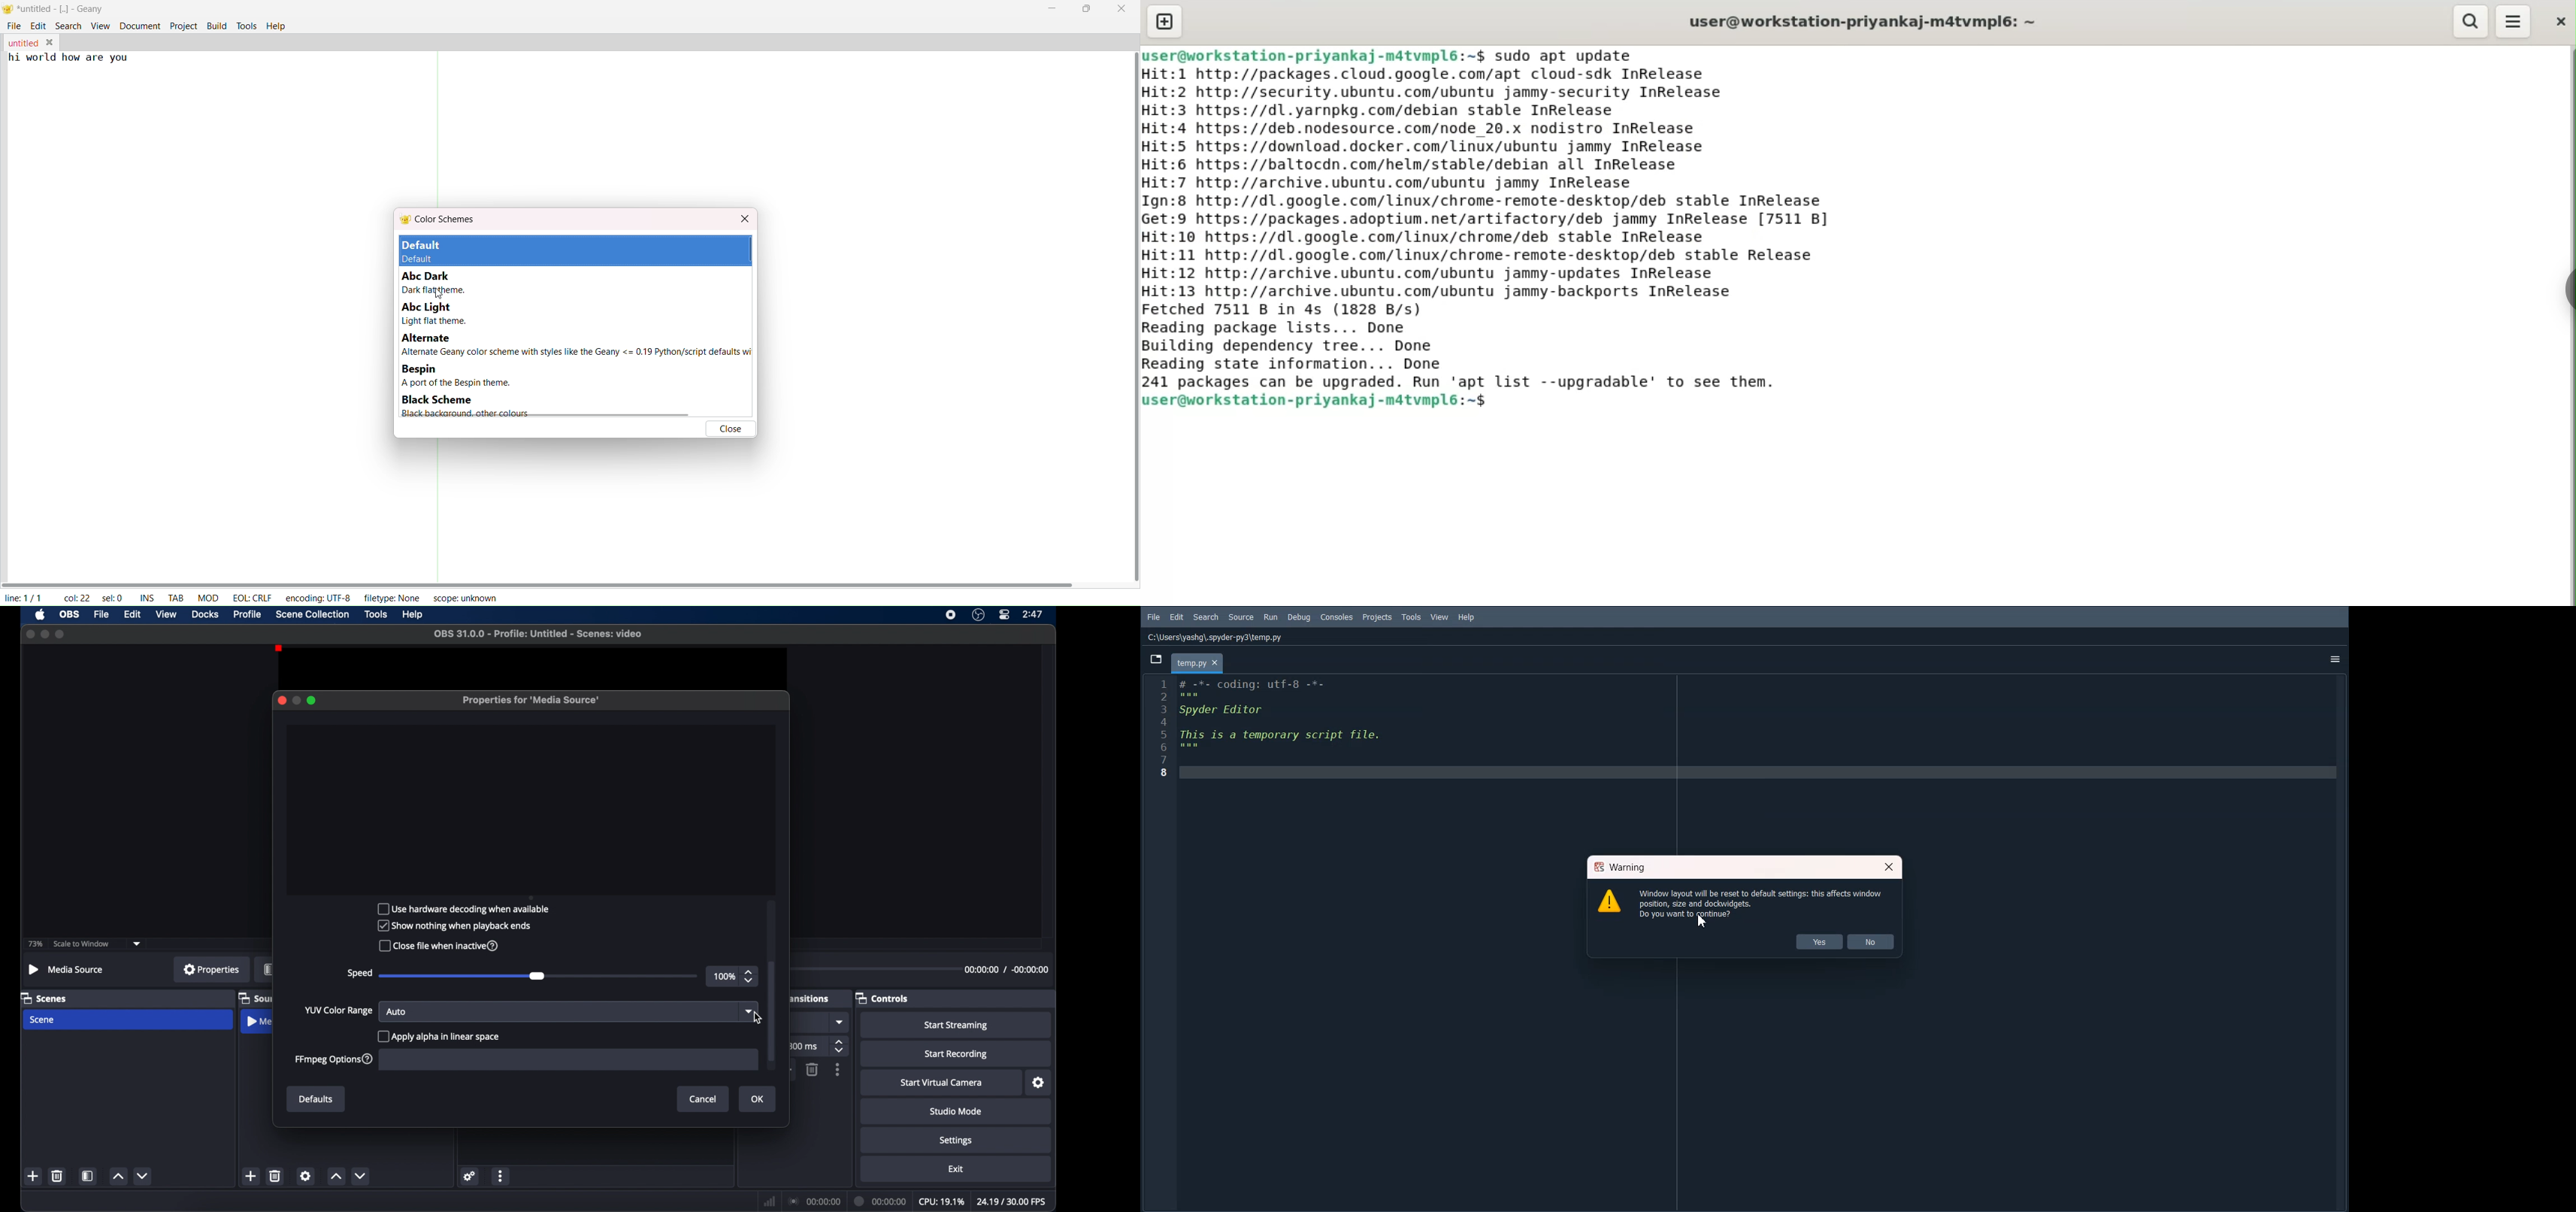  I want to click on stepper buttons, so click(841, 1046).